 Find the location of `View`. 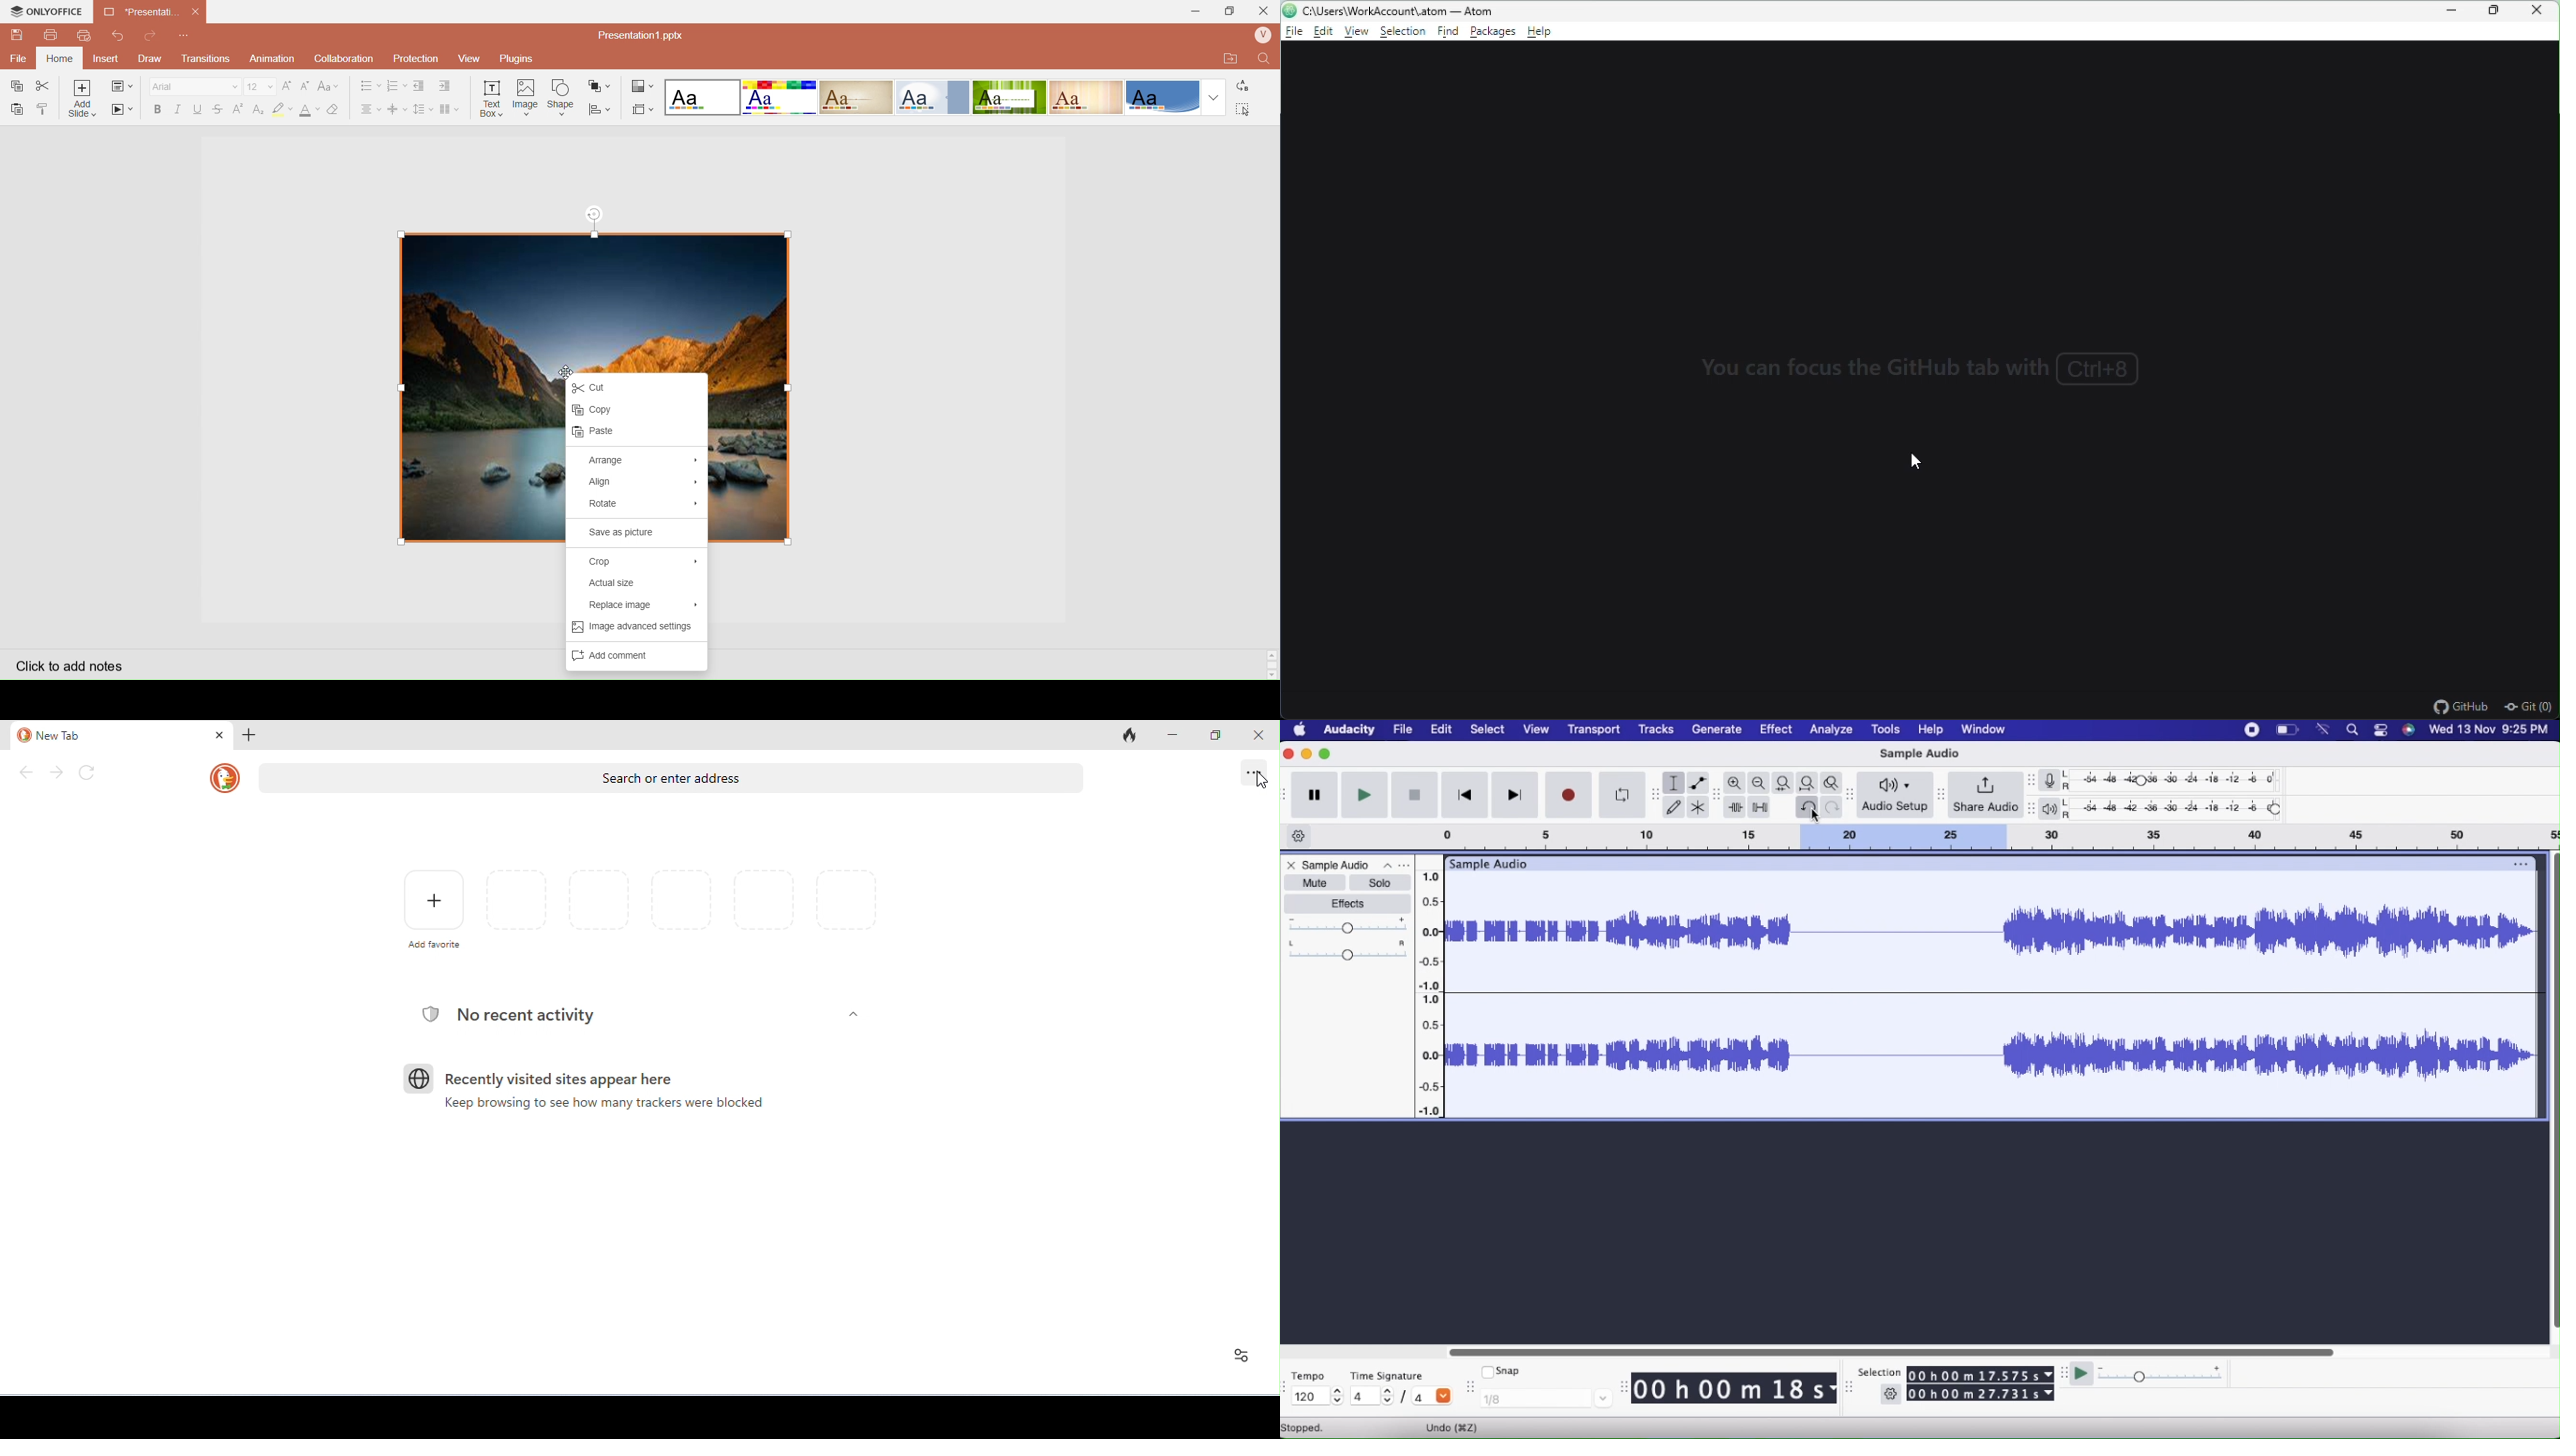

View is located at coordinates (471, 59).